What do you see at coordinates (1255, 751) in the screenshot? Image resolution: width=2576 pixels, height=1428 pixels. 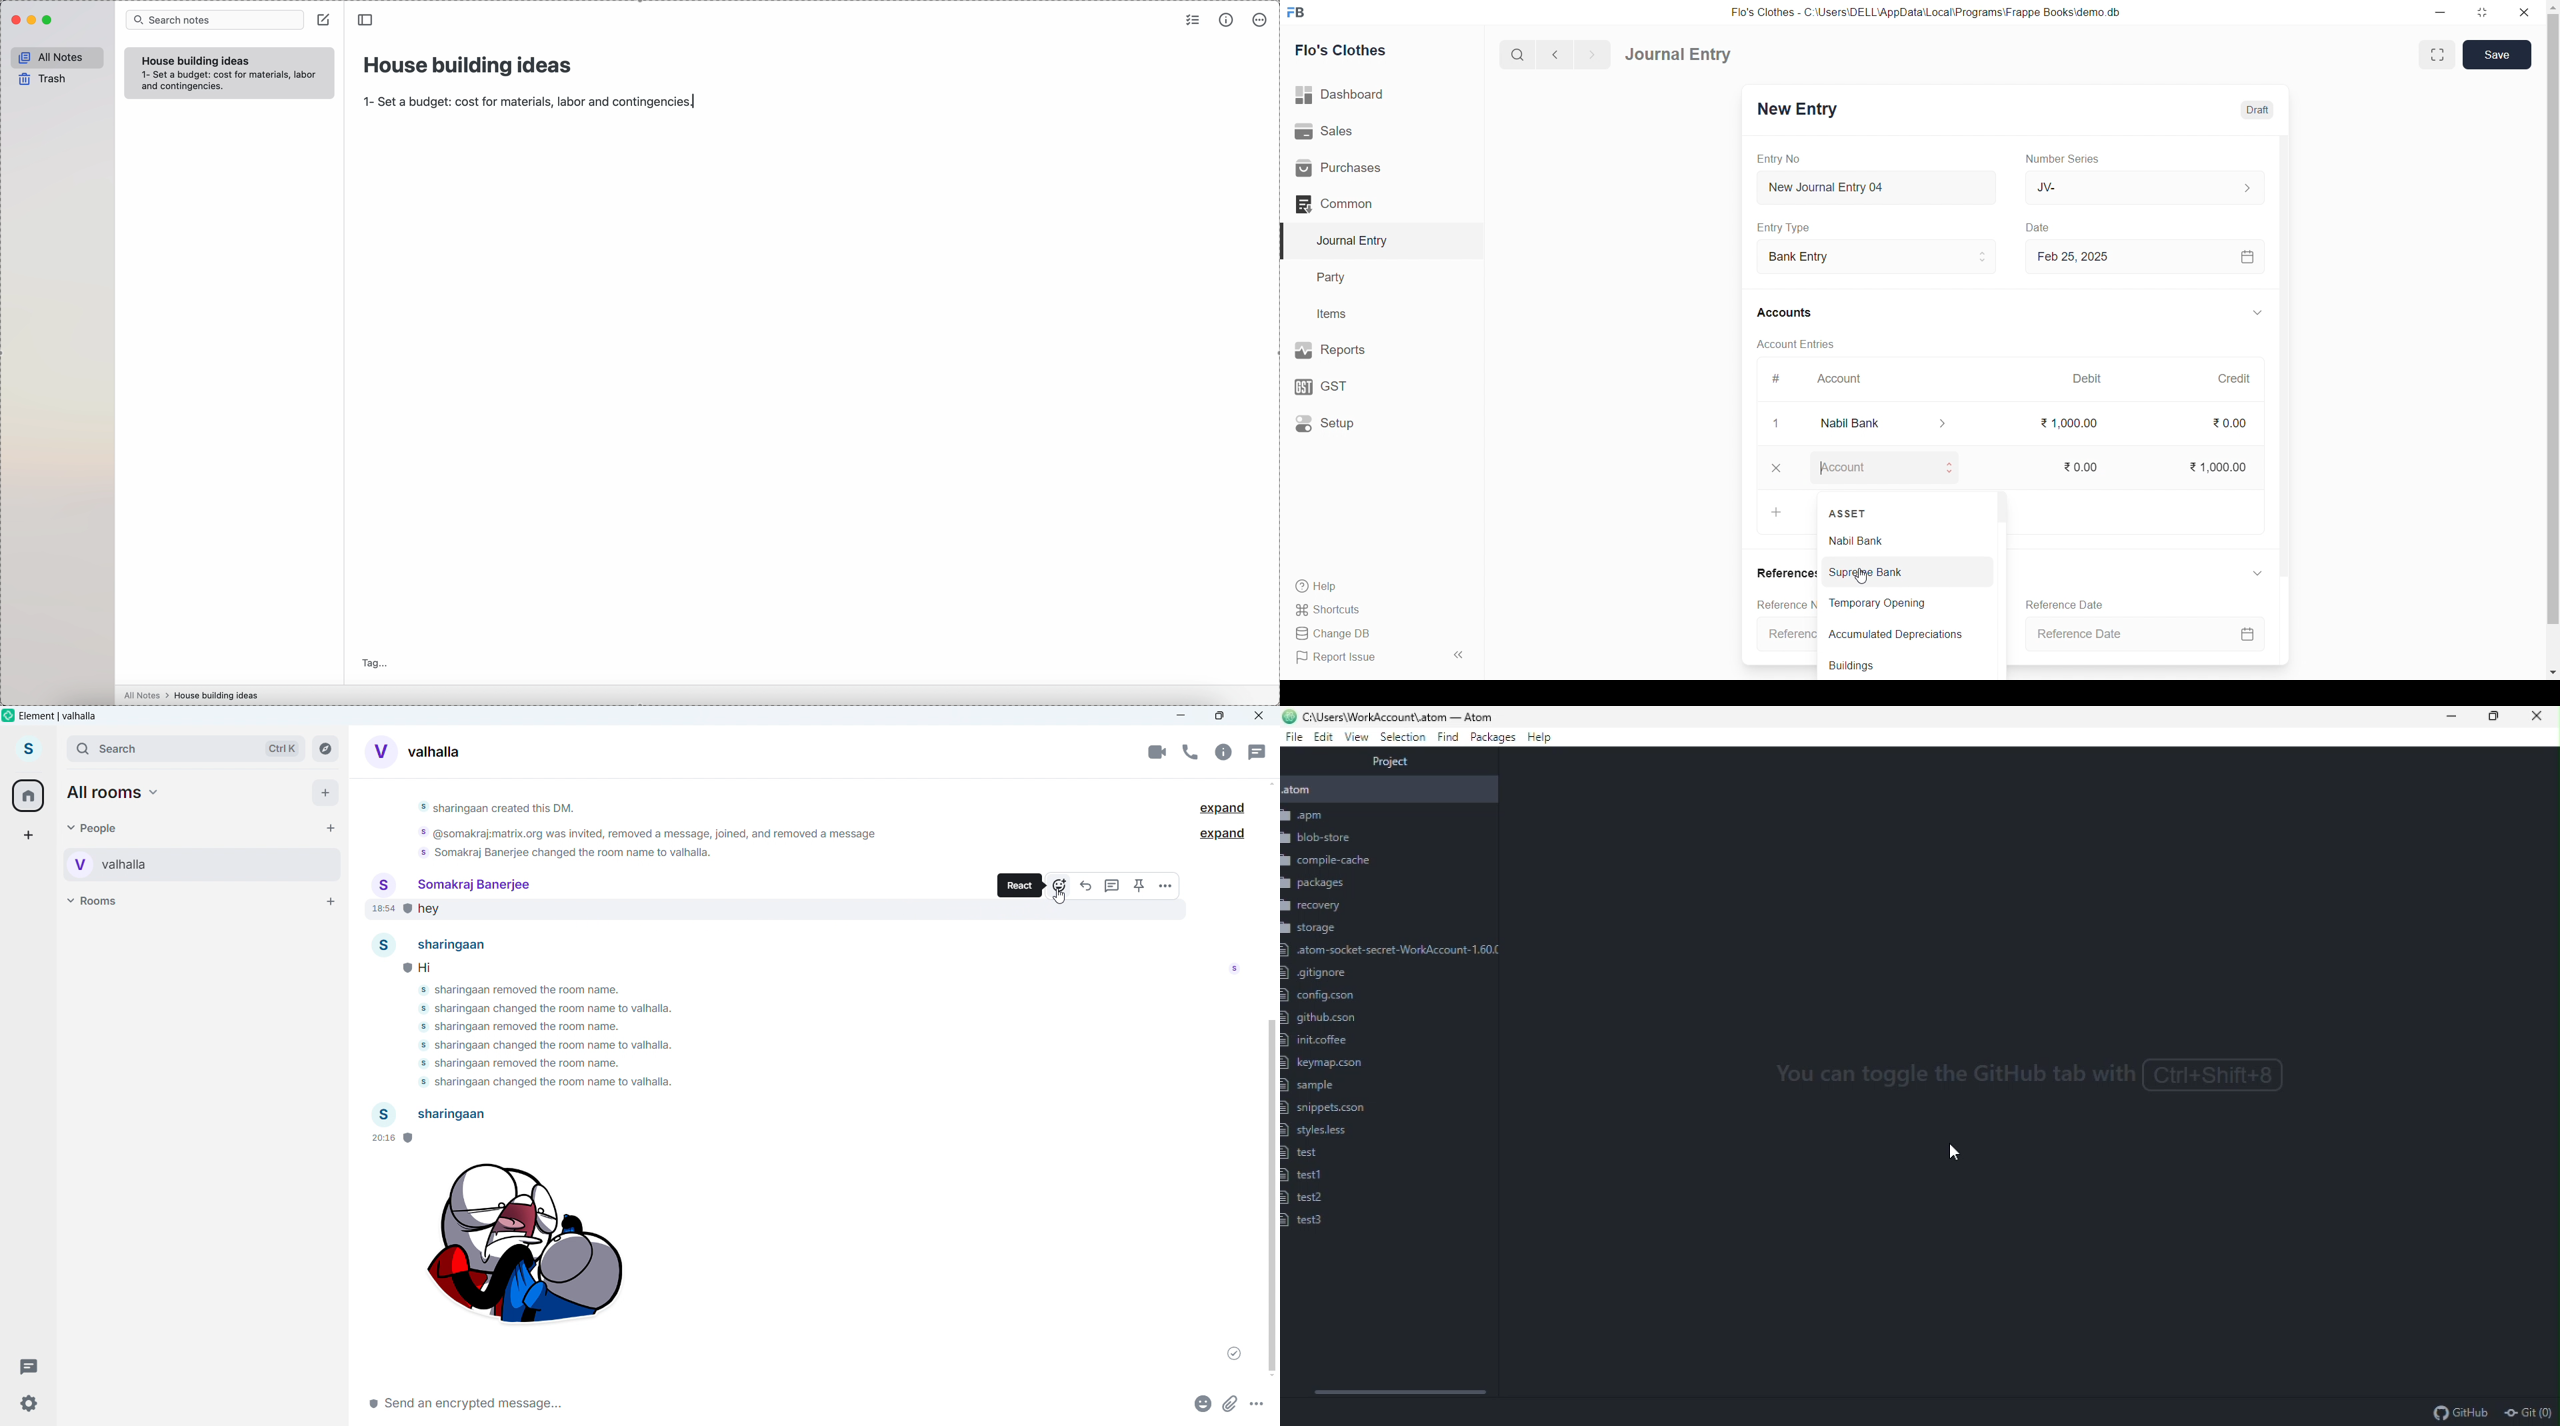 I see `Threads ` at bounding box center [1255, 751].